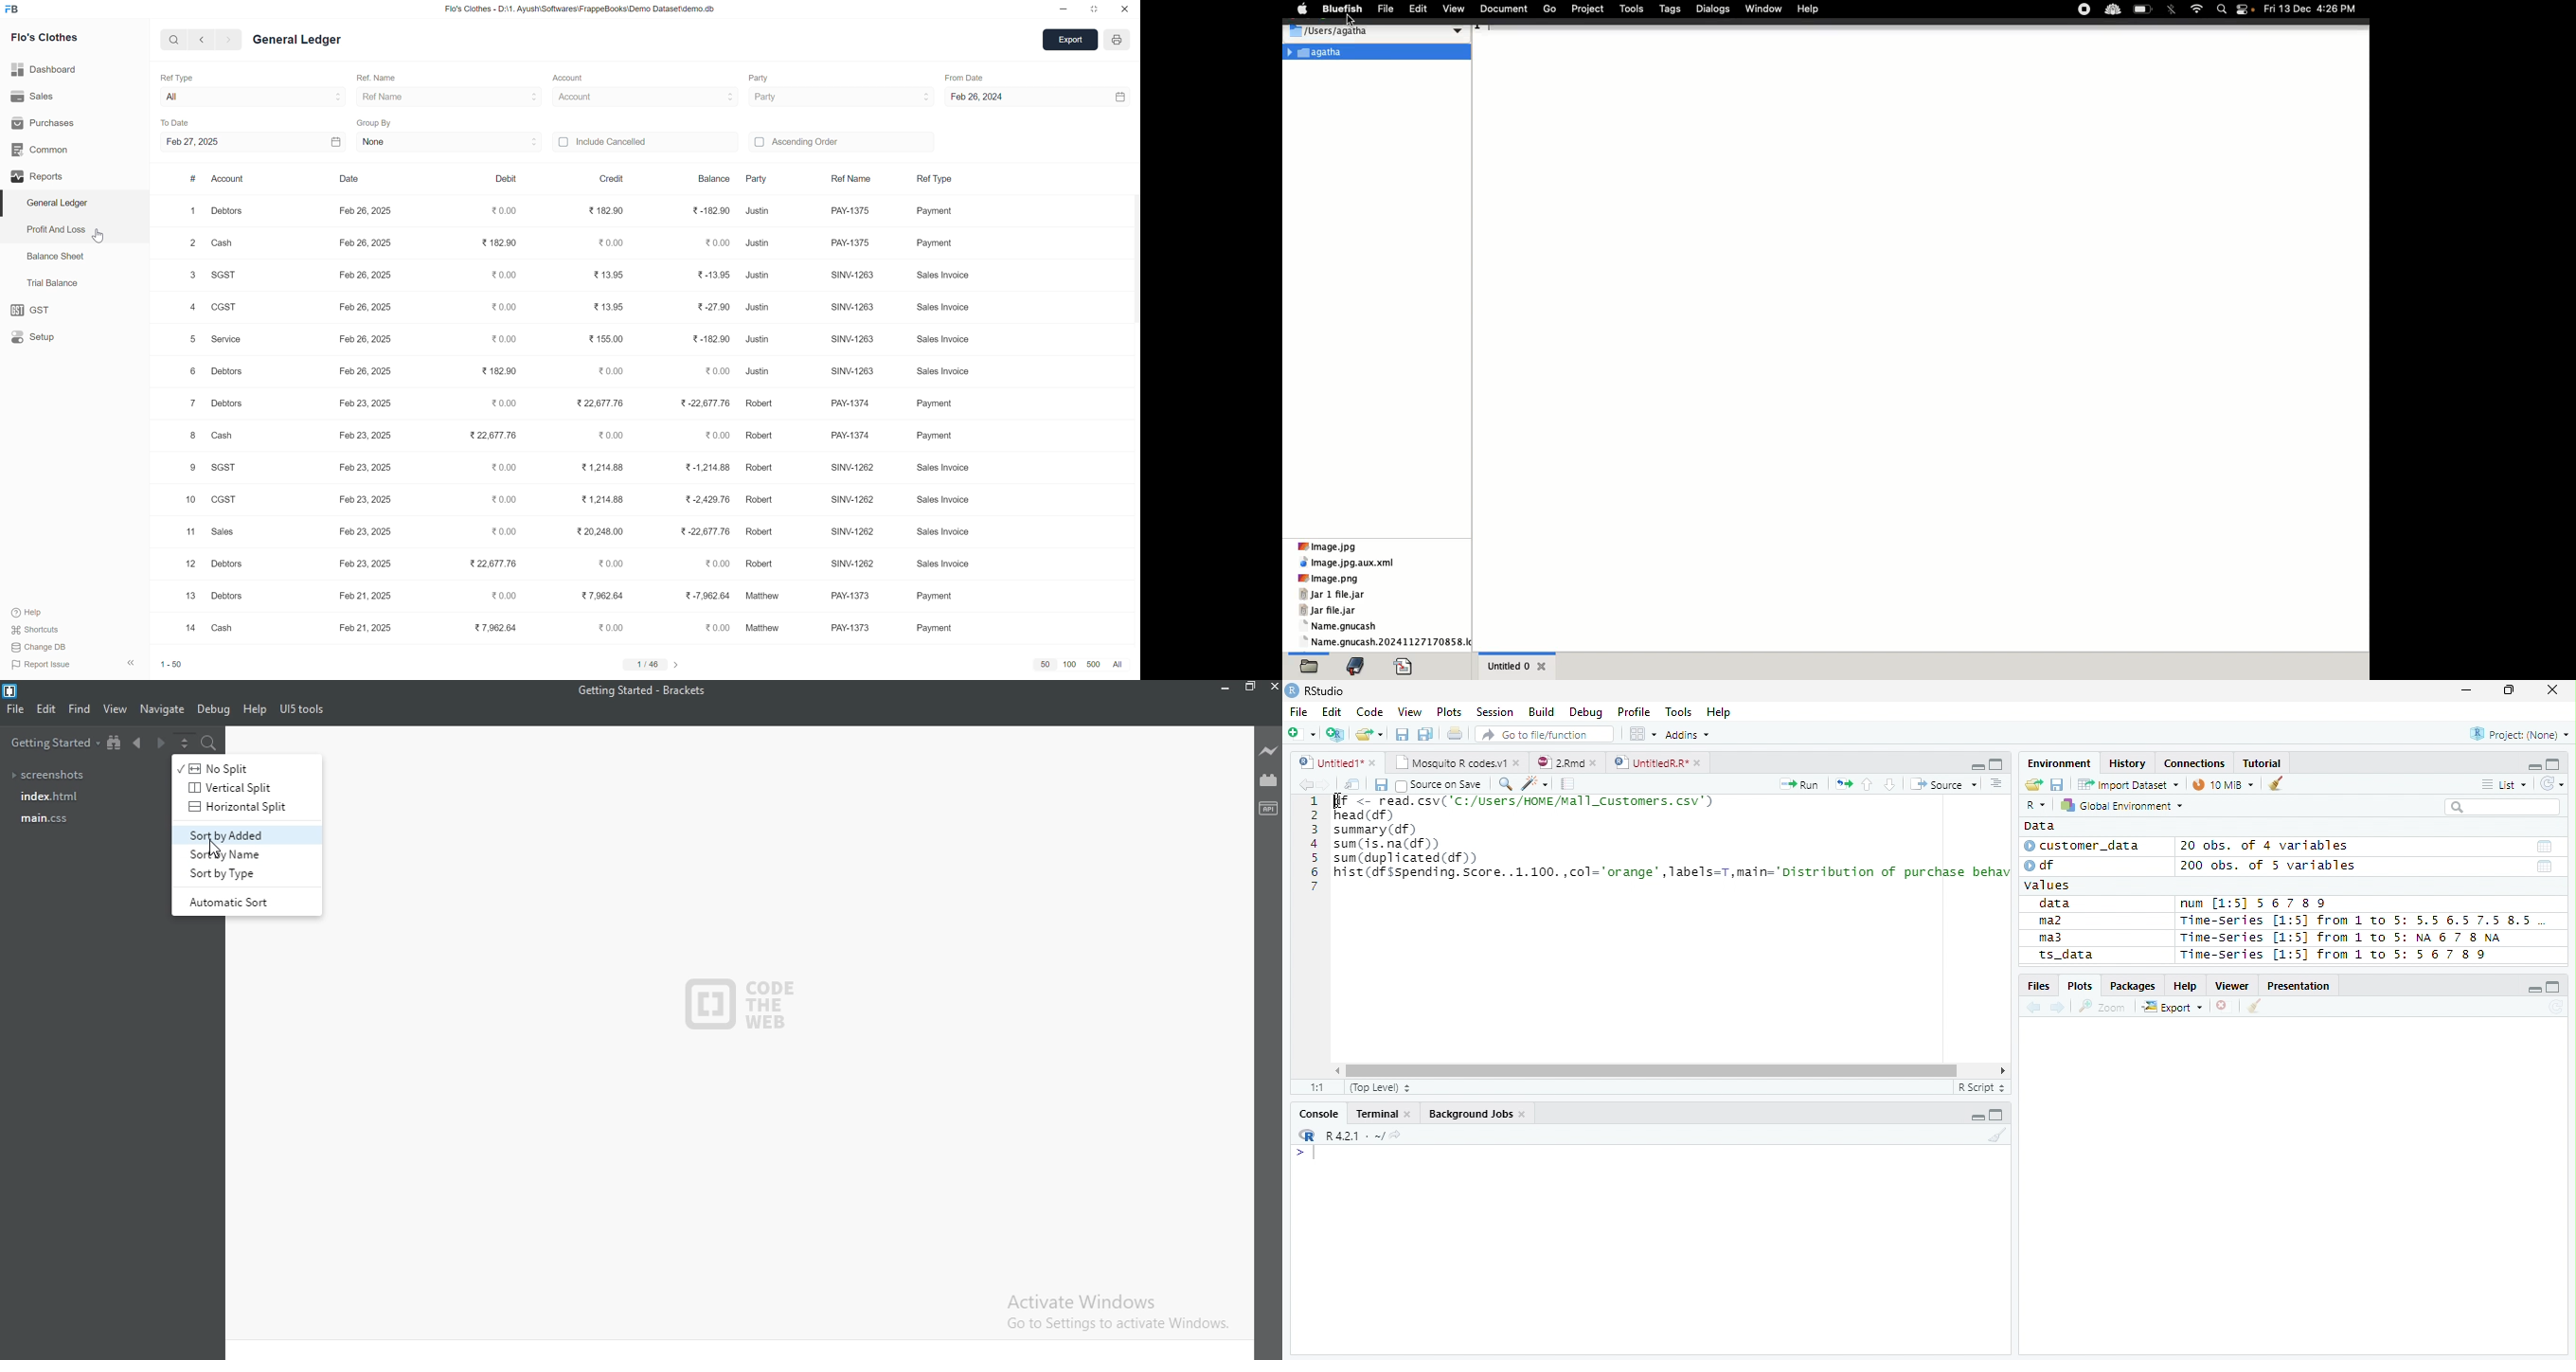 The height and width of the screenshot is (1372, 2576). I want to click on Row Number, so click(1314, 843).